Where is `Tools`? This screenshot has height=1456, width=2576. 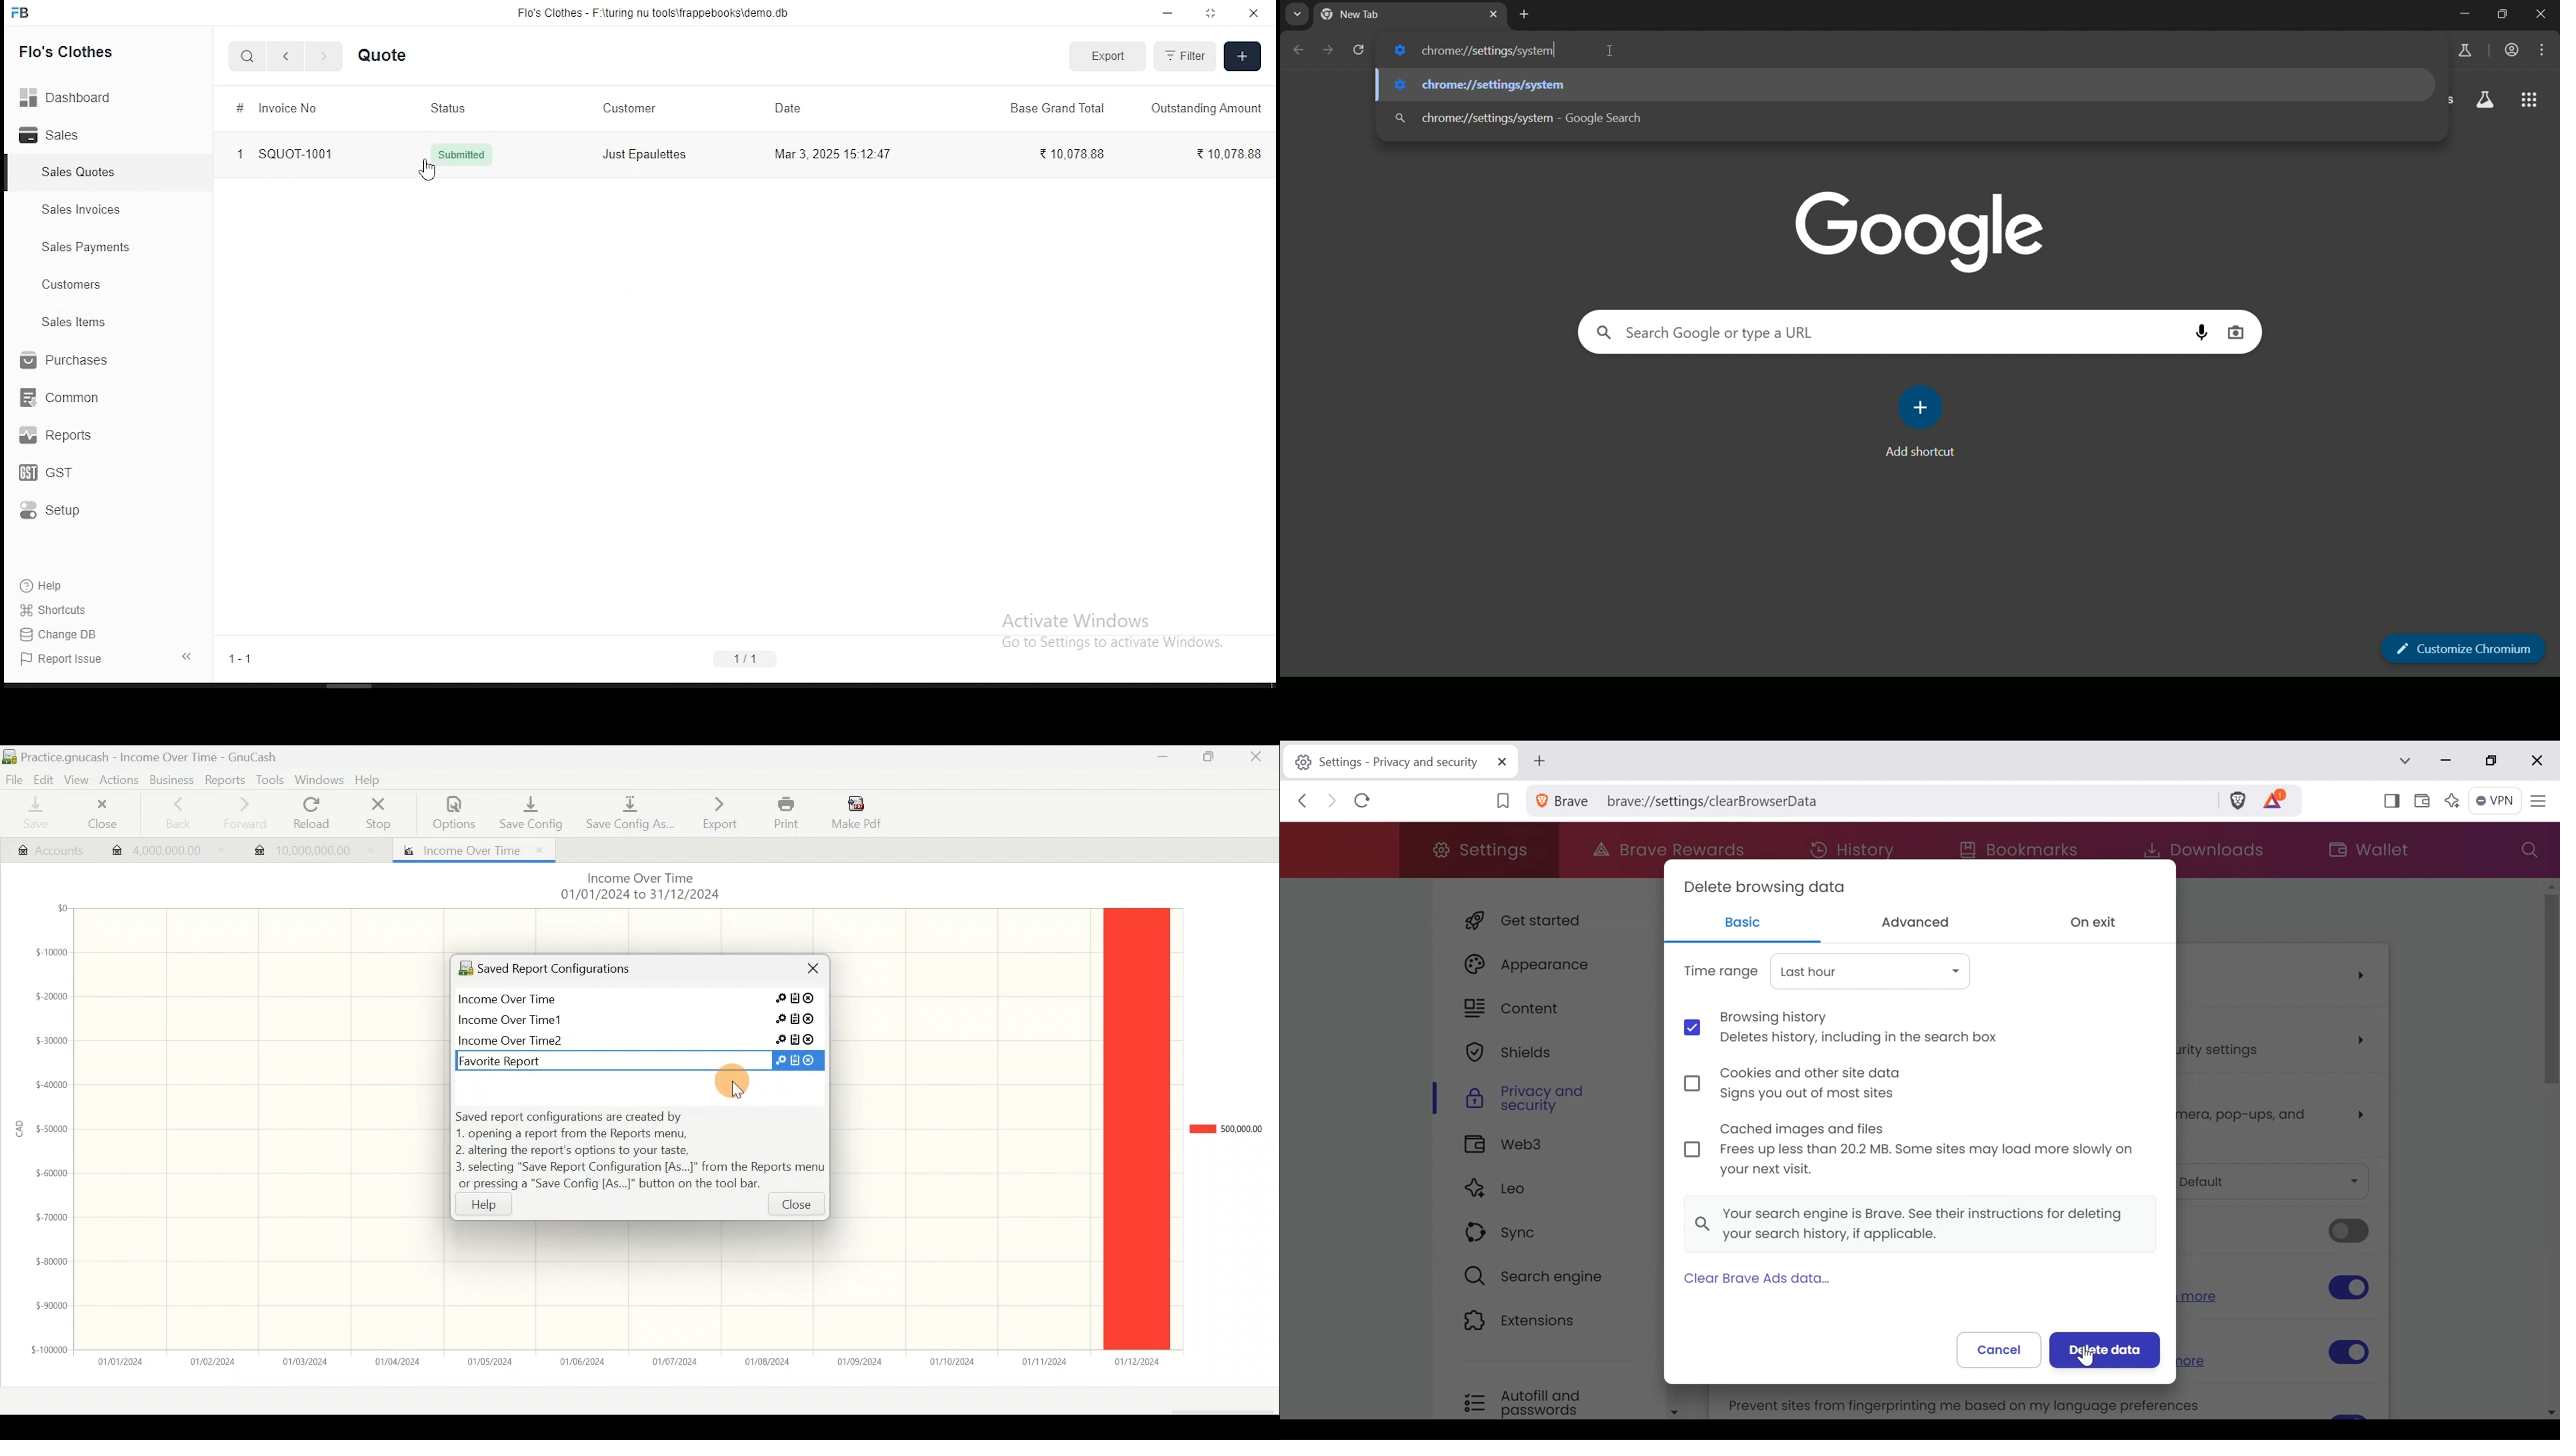 Tools is located at coordinates (269, 780).